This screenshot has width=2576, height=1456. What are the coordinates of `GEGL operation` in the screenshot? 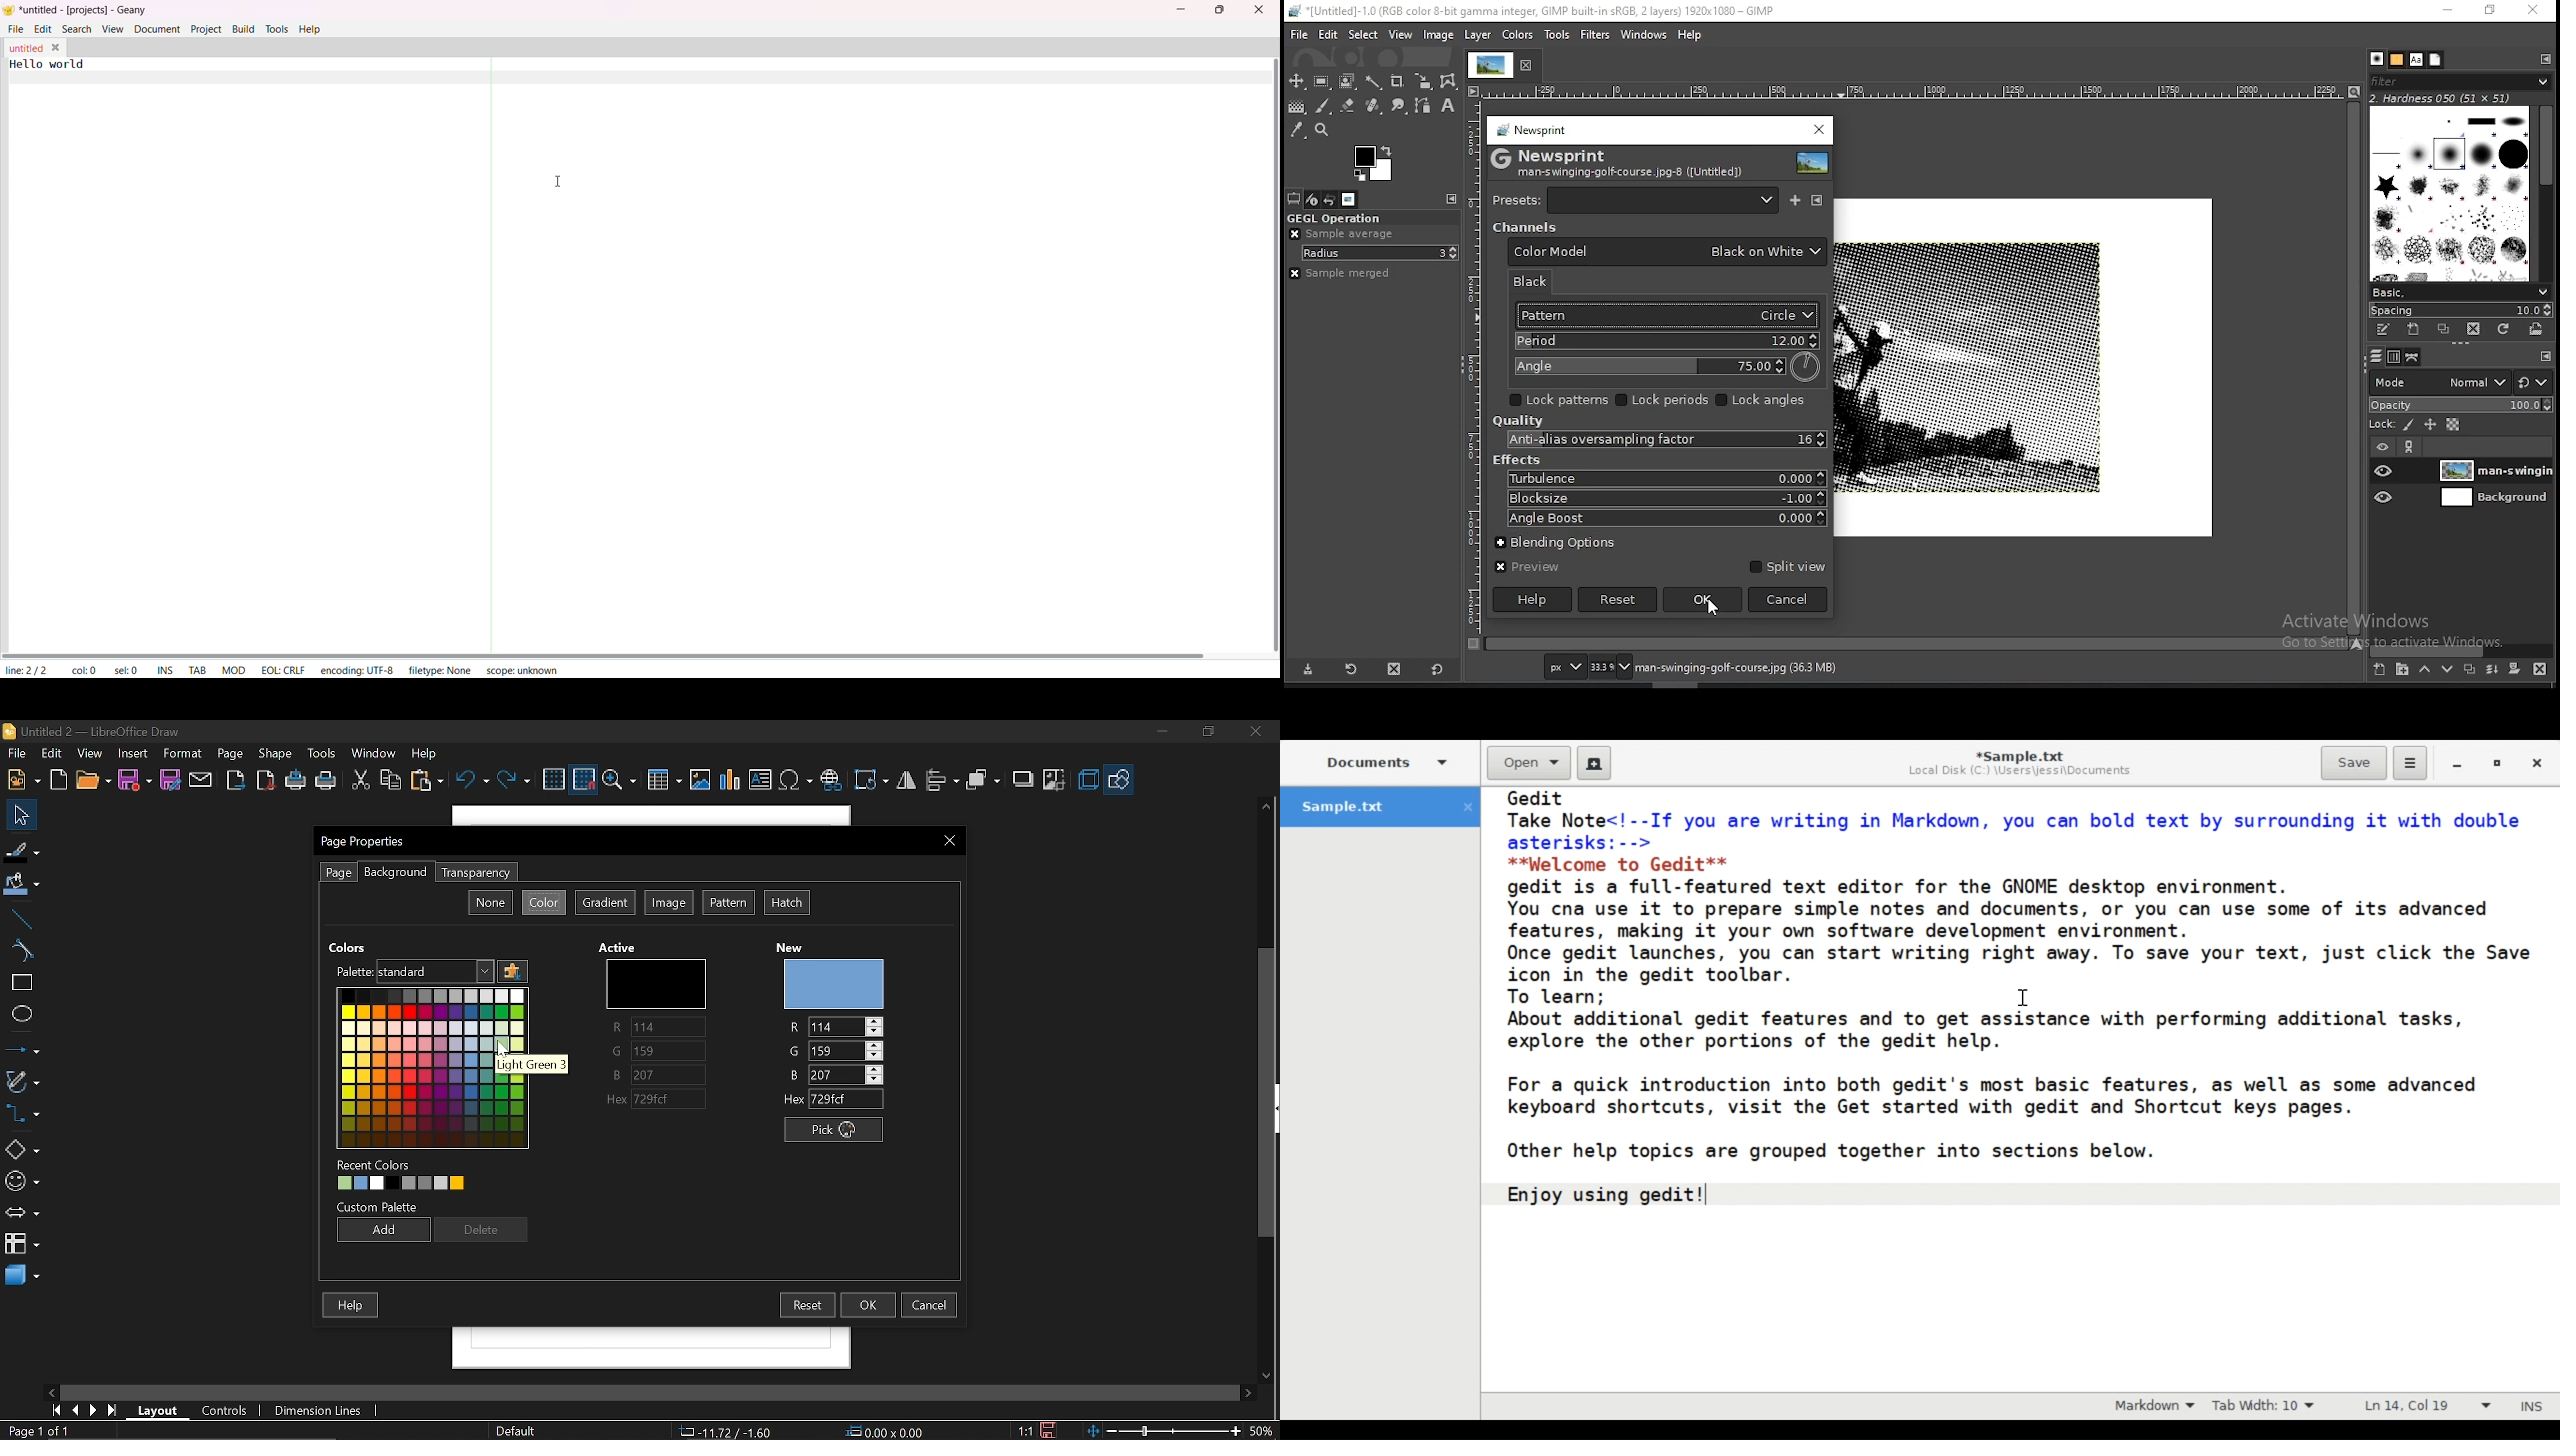 It's located at (1338, 217).